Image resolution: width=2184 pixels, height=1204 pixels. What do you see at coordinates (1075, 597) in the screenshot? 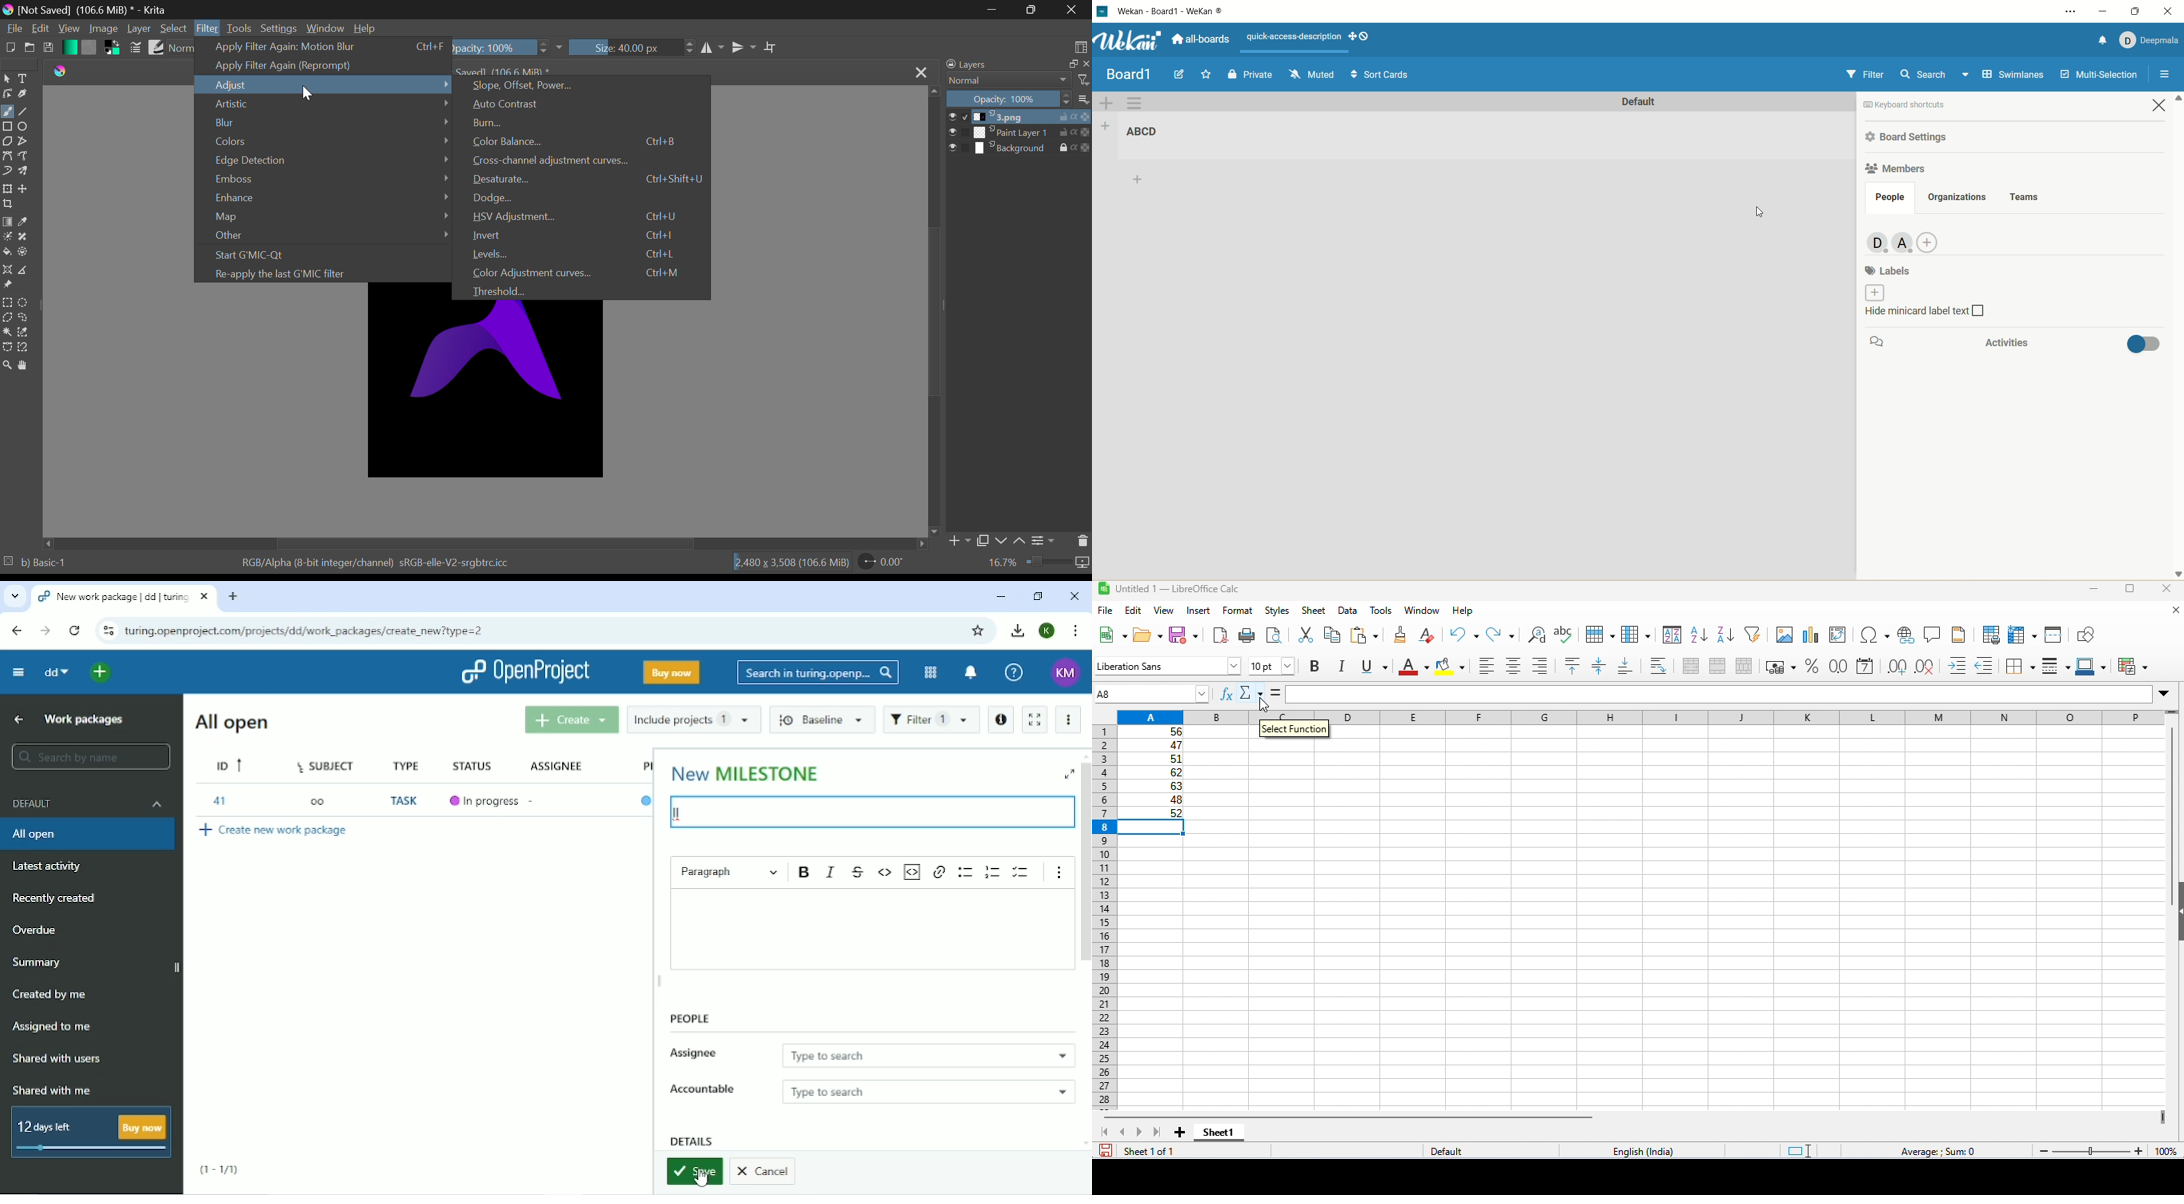
I see `Close` at bounding box center [1075, 597].